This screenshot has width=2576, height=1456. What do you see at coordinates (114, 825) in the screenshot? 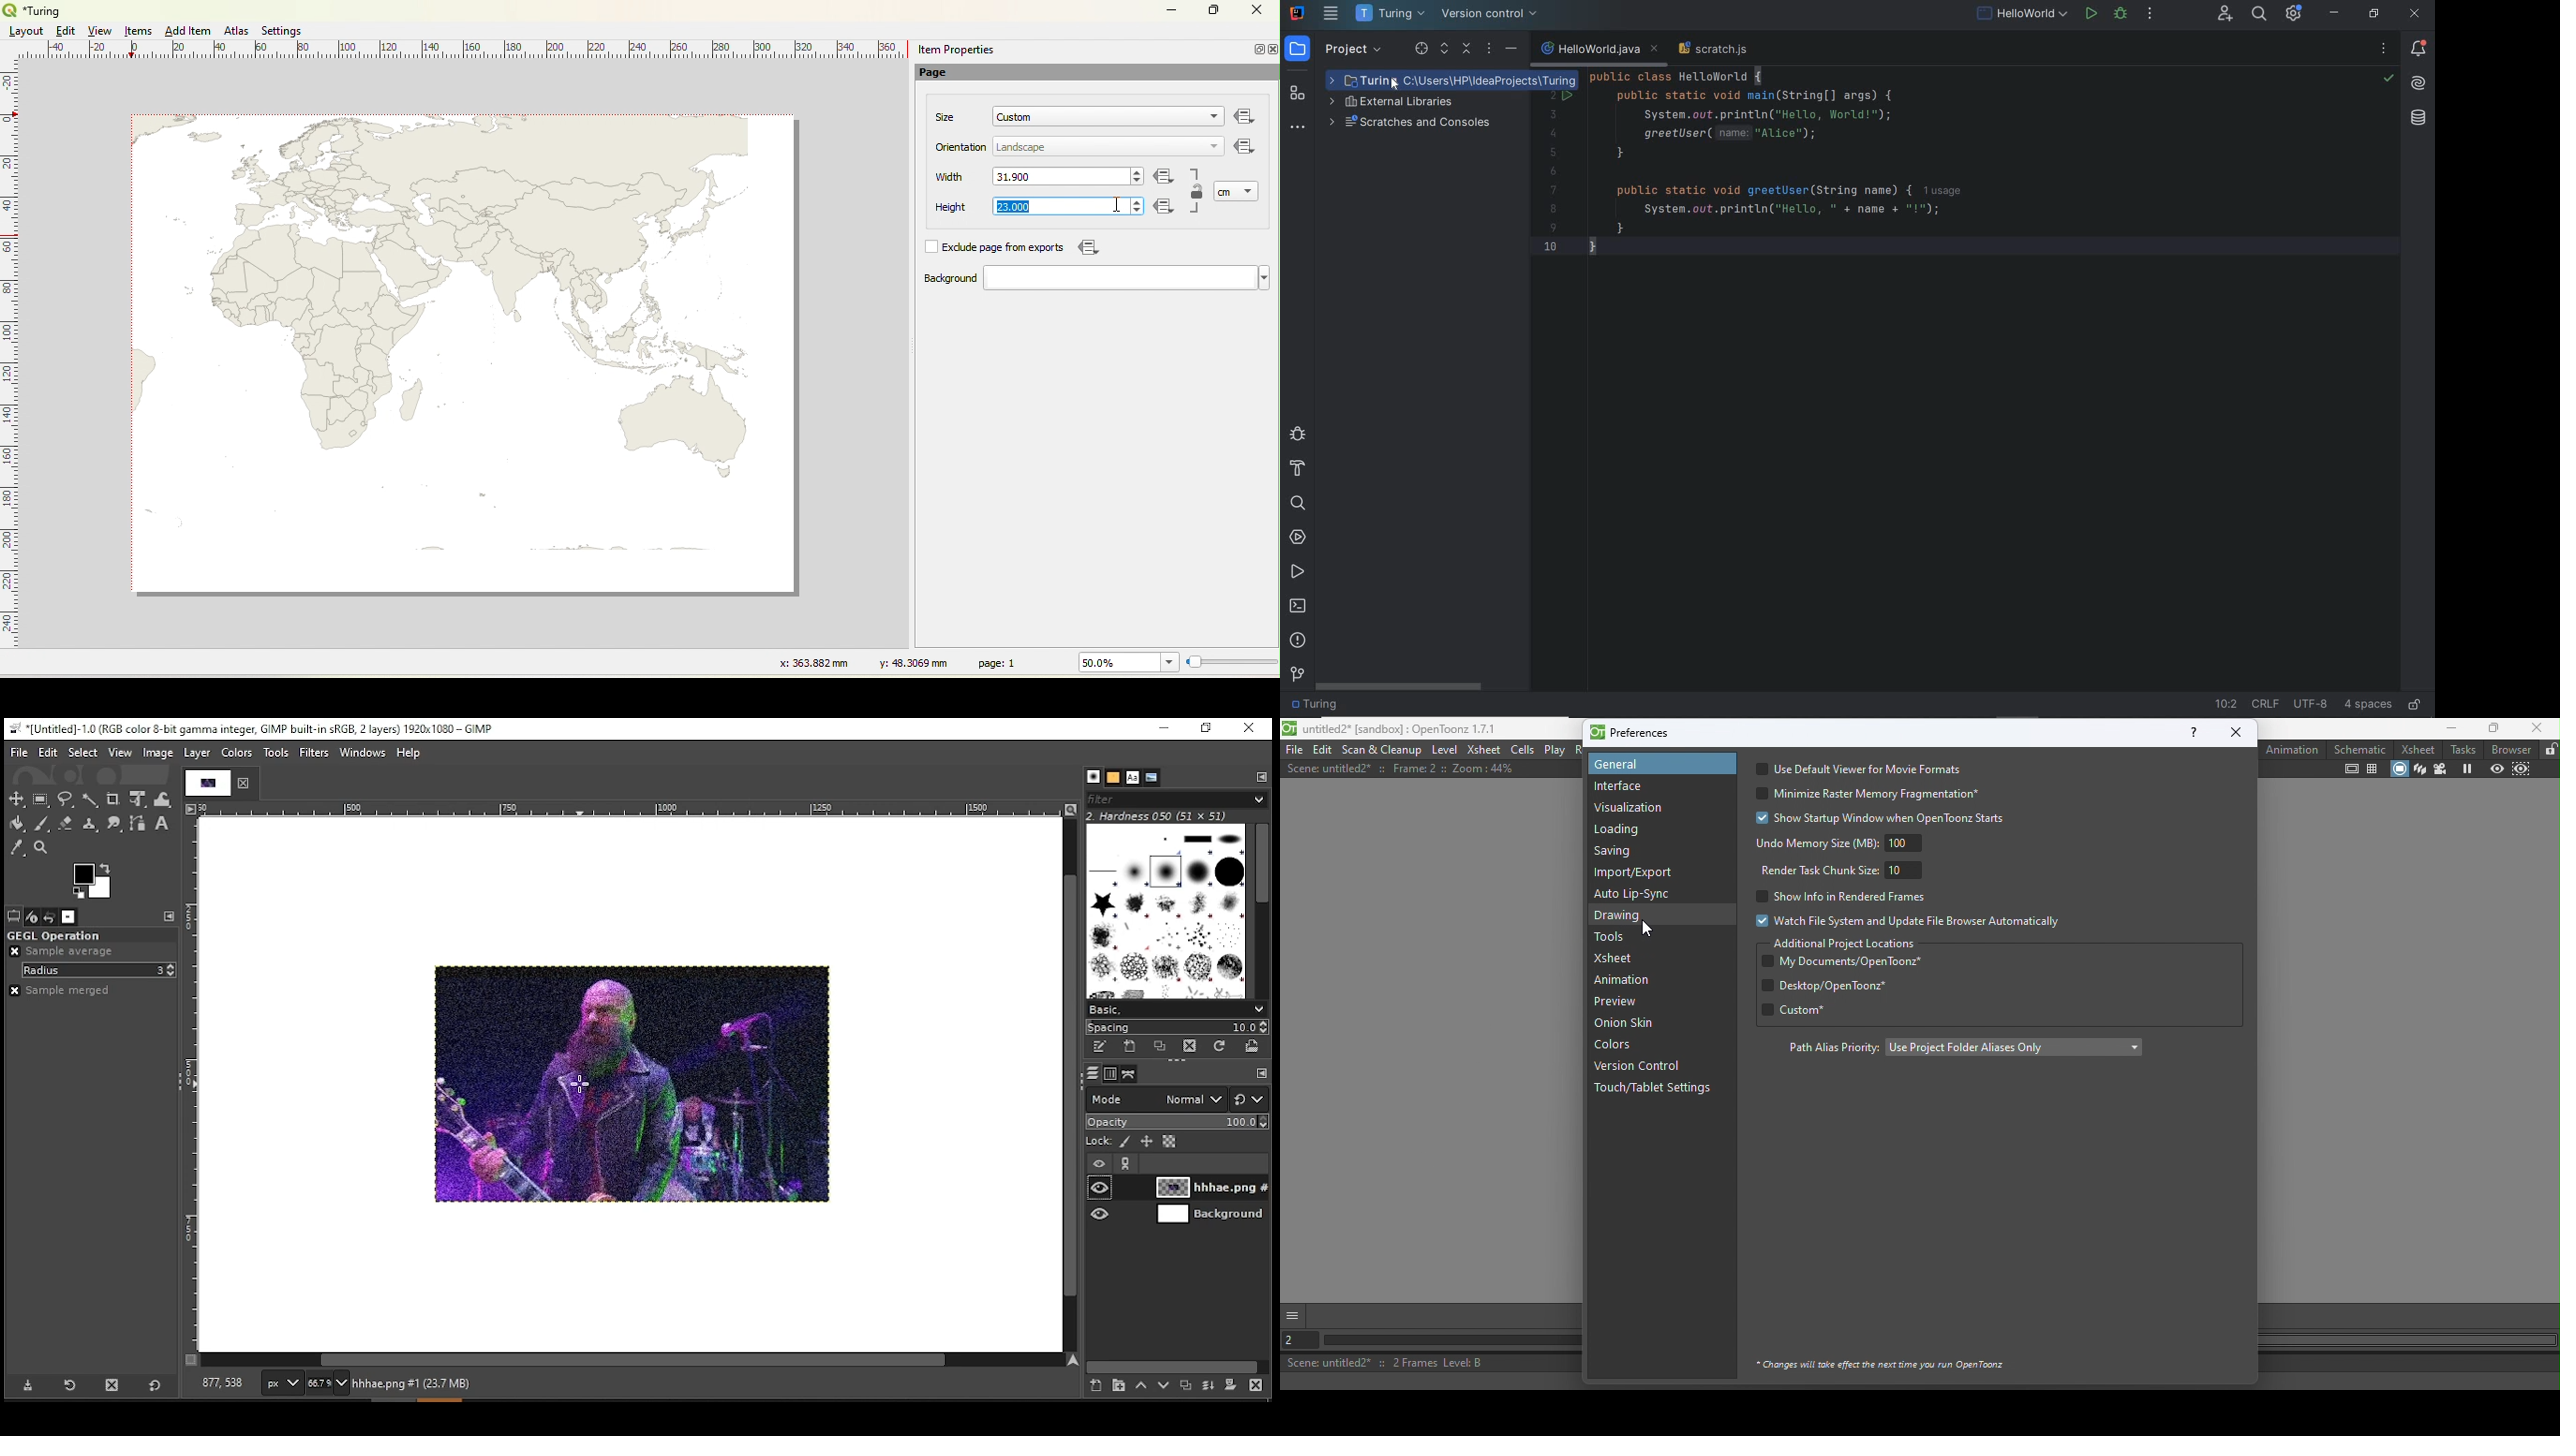
I see `smudge tool` at bounding box center [114, 825].